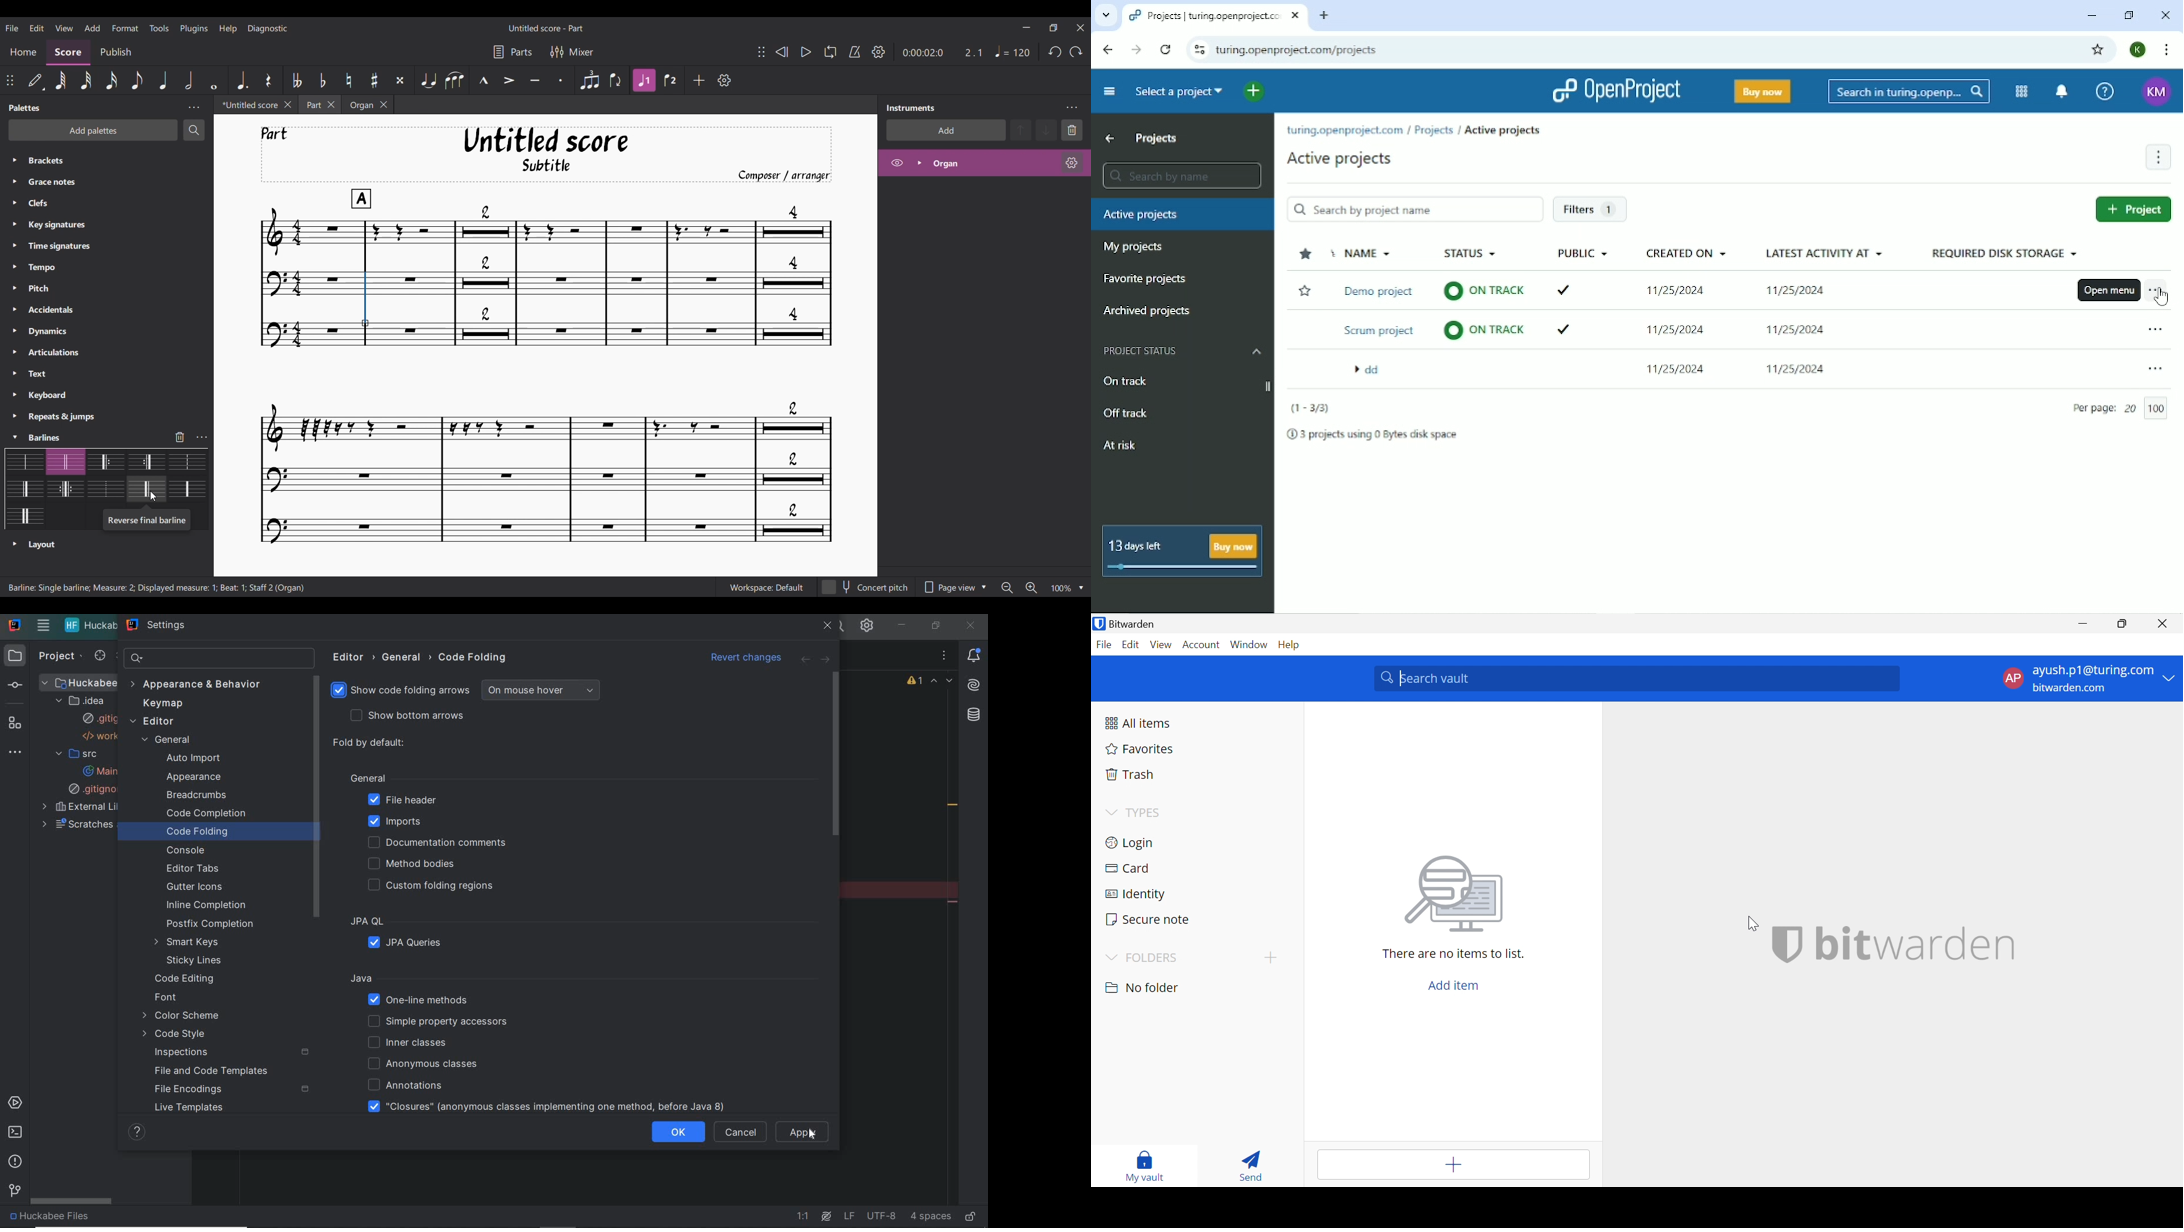 The height and width of the screenshot is (1232, 2184). I want to click on Show interface in a smaller tab, so click(1054, 27).